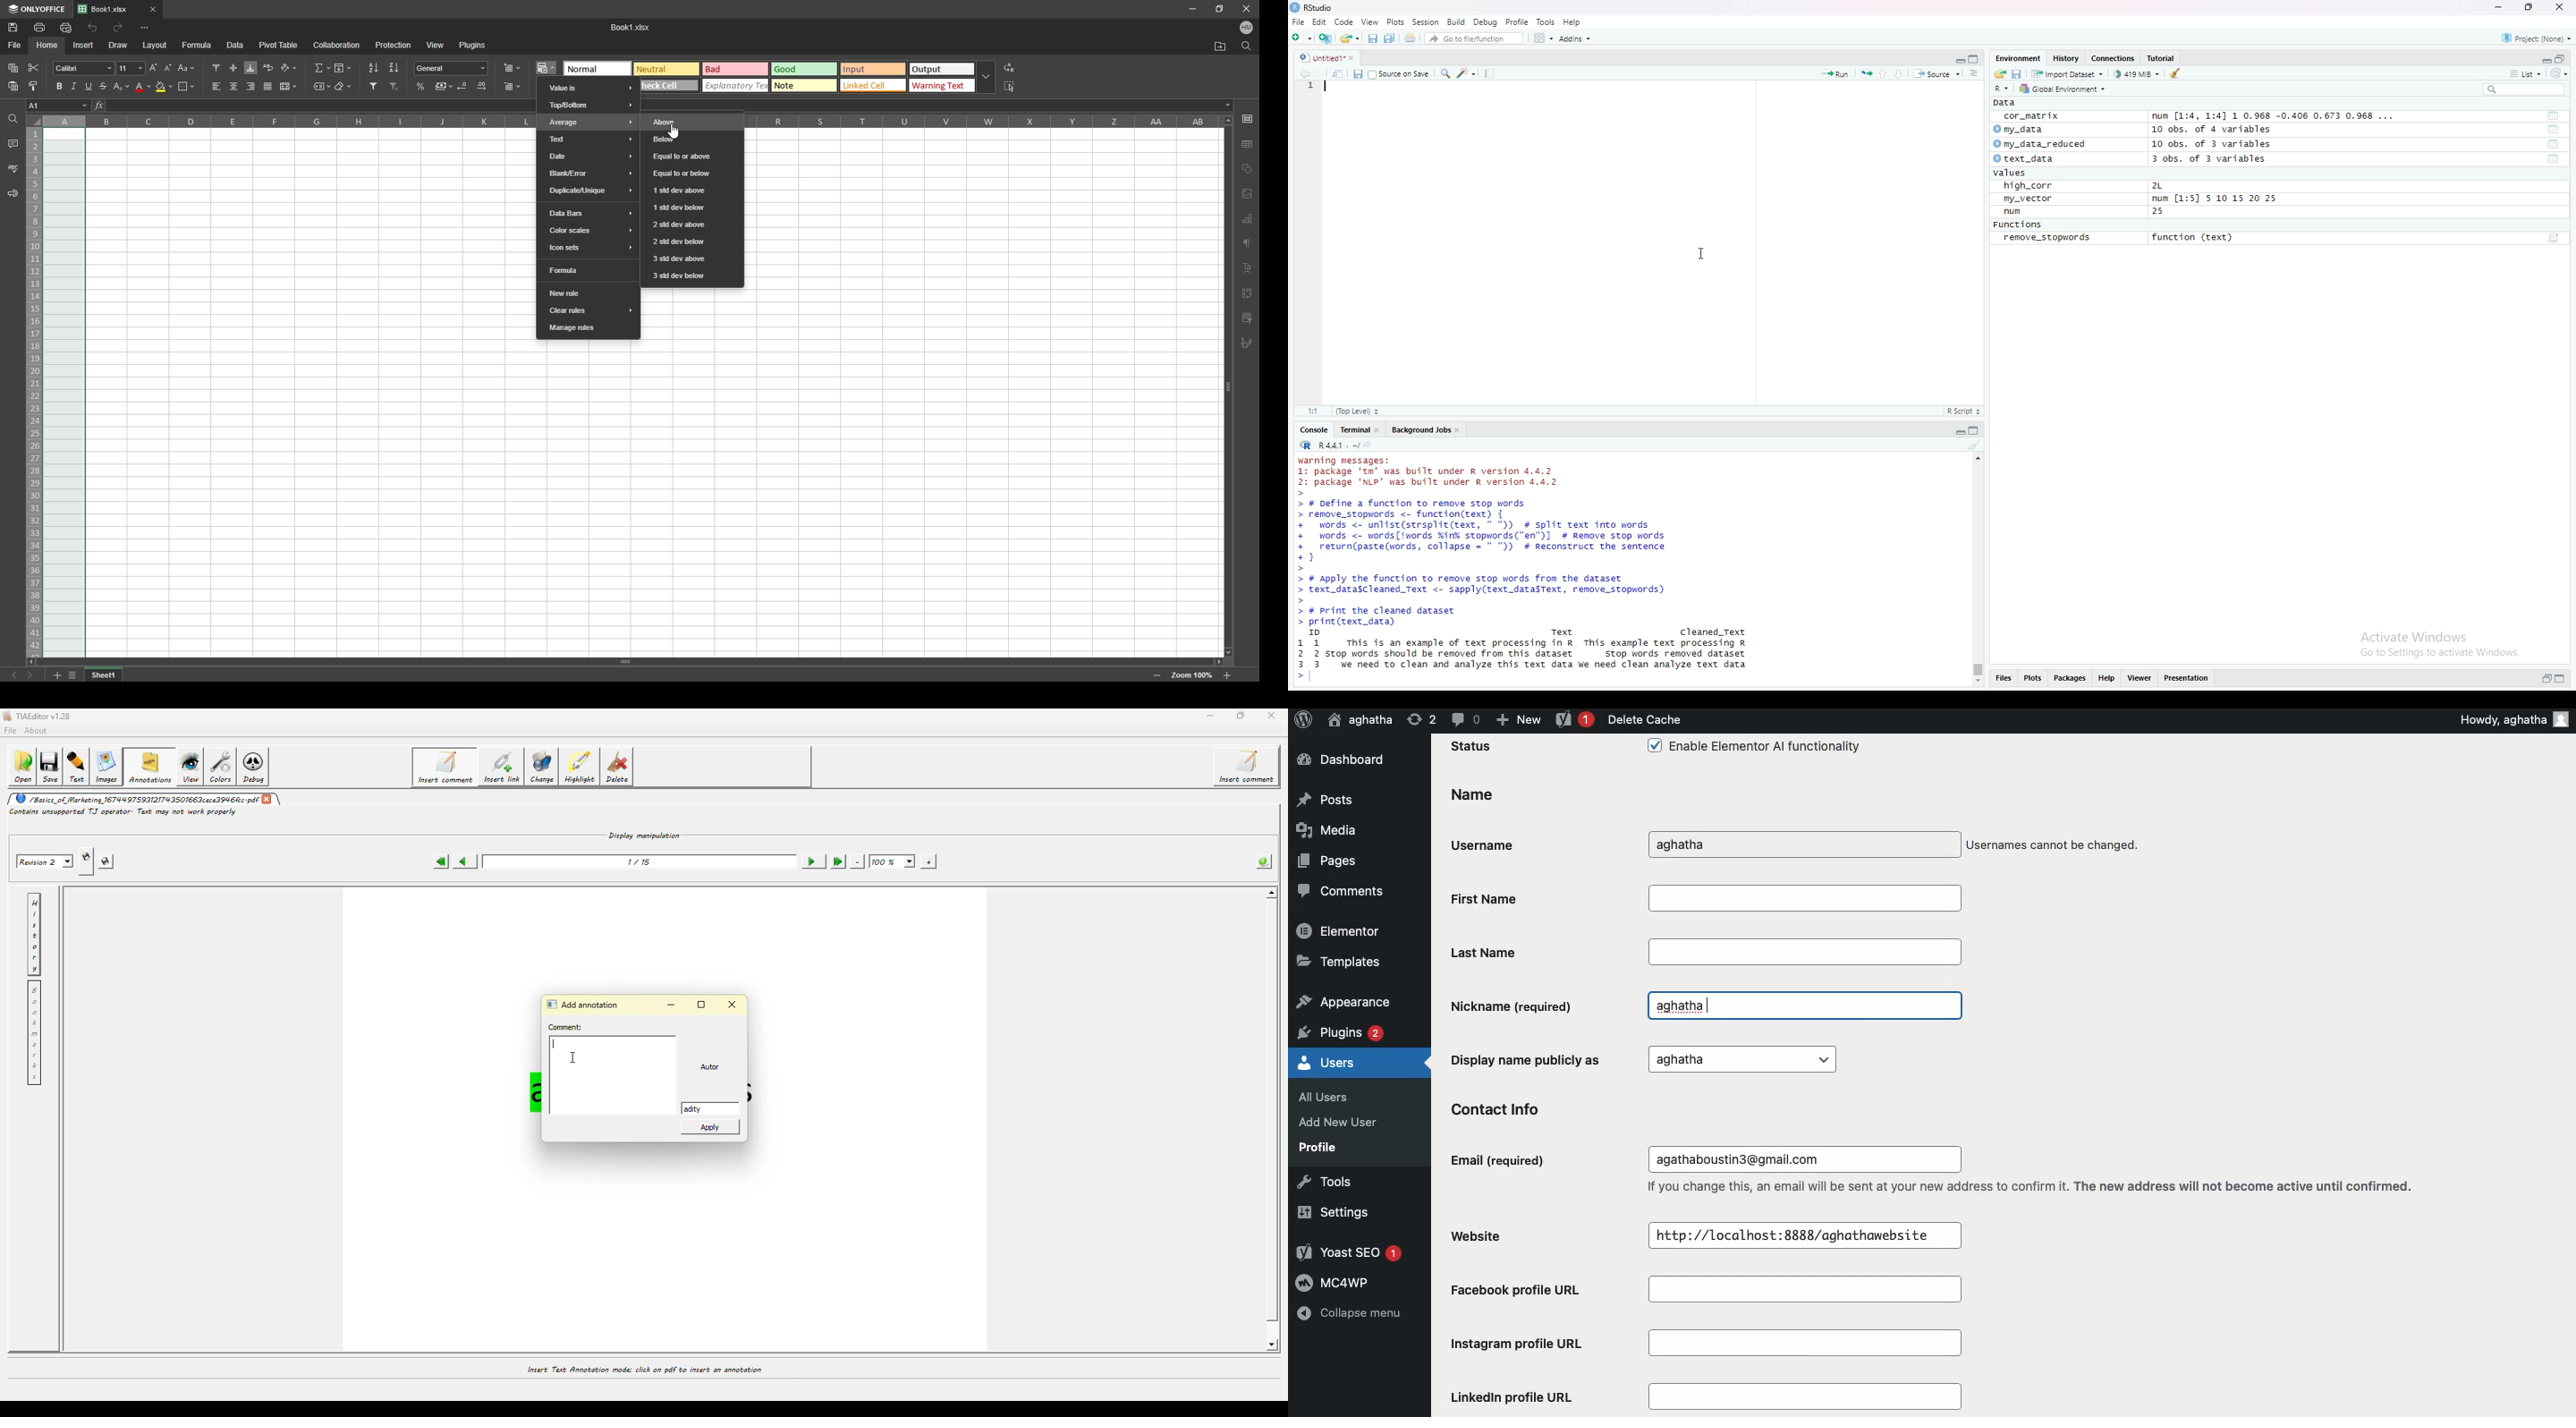 The image size is (2576, 1428). I want to click on tab, so click(104, 676).